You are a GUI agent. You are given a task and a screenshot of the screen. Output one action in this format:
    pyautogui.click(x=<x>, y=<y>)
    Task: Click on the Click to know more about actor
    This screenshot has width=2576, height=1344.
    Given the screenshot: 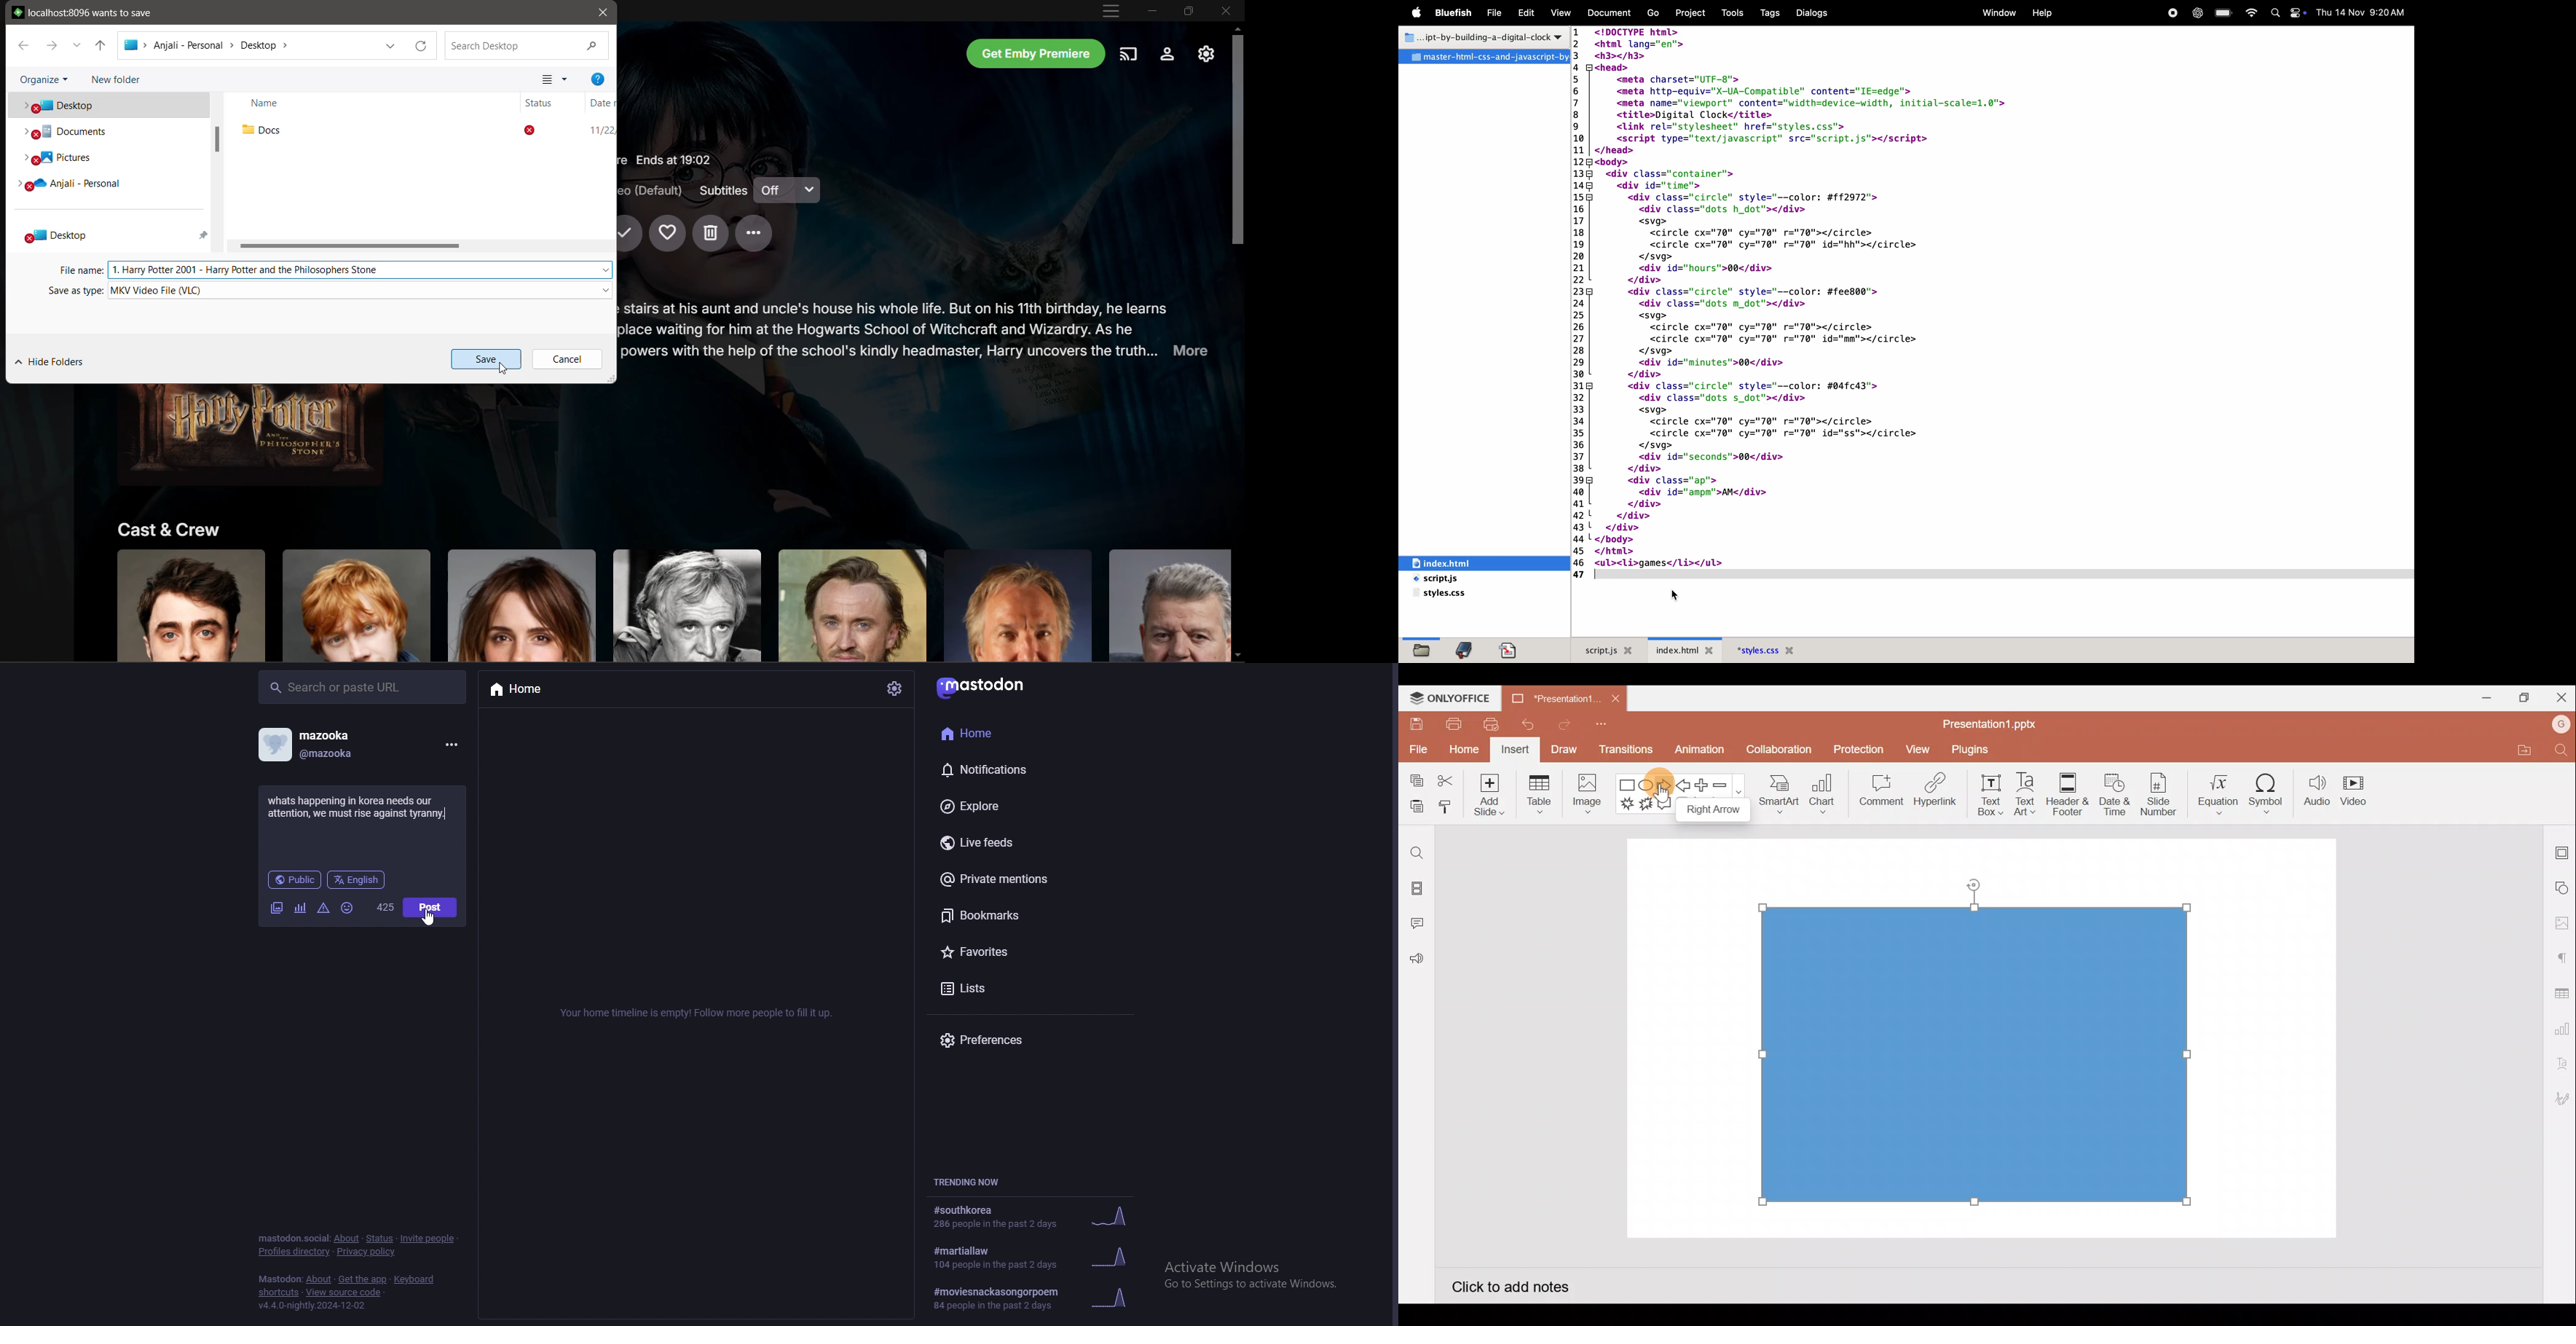 What is the action you would take?
    pyautogui.click(x=357, y=604)
    